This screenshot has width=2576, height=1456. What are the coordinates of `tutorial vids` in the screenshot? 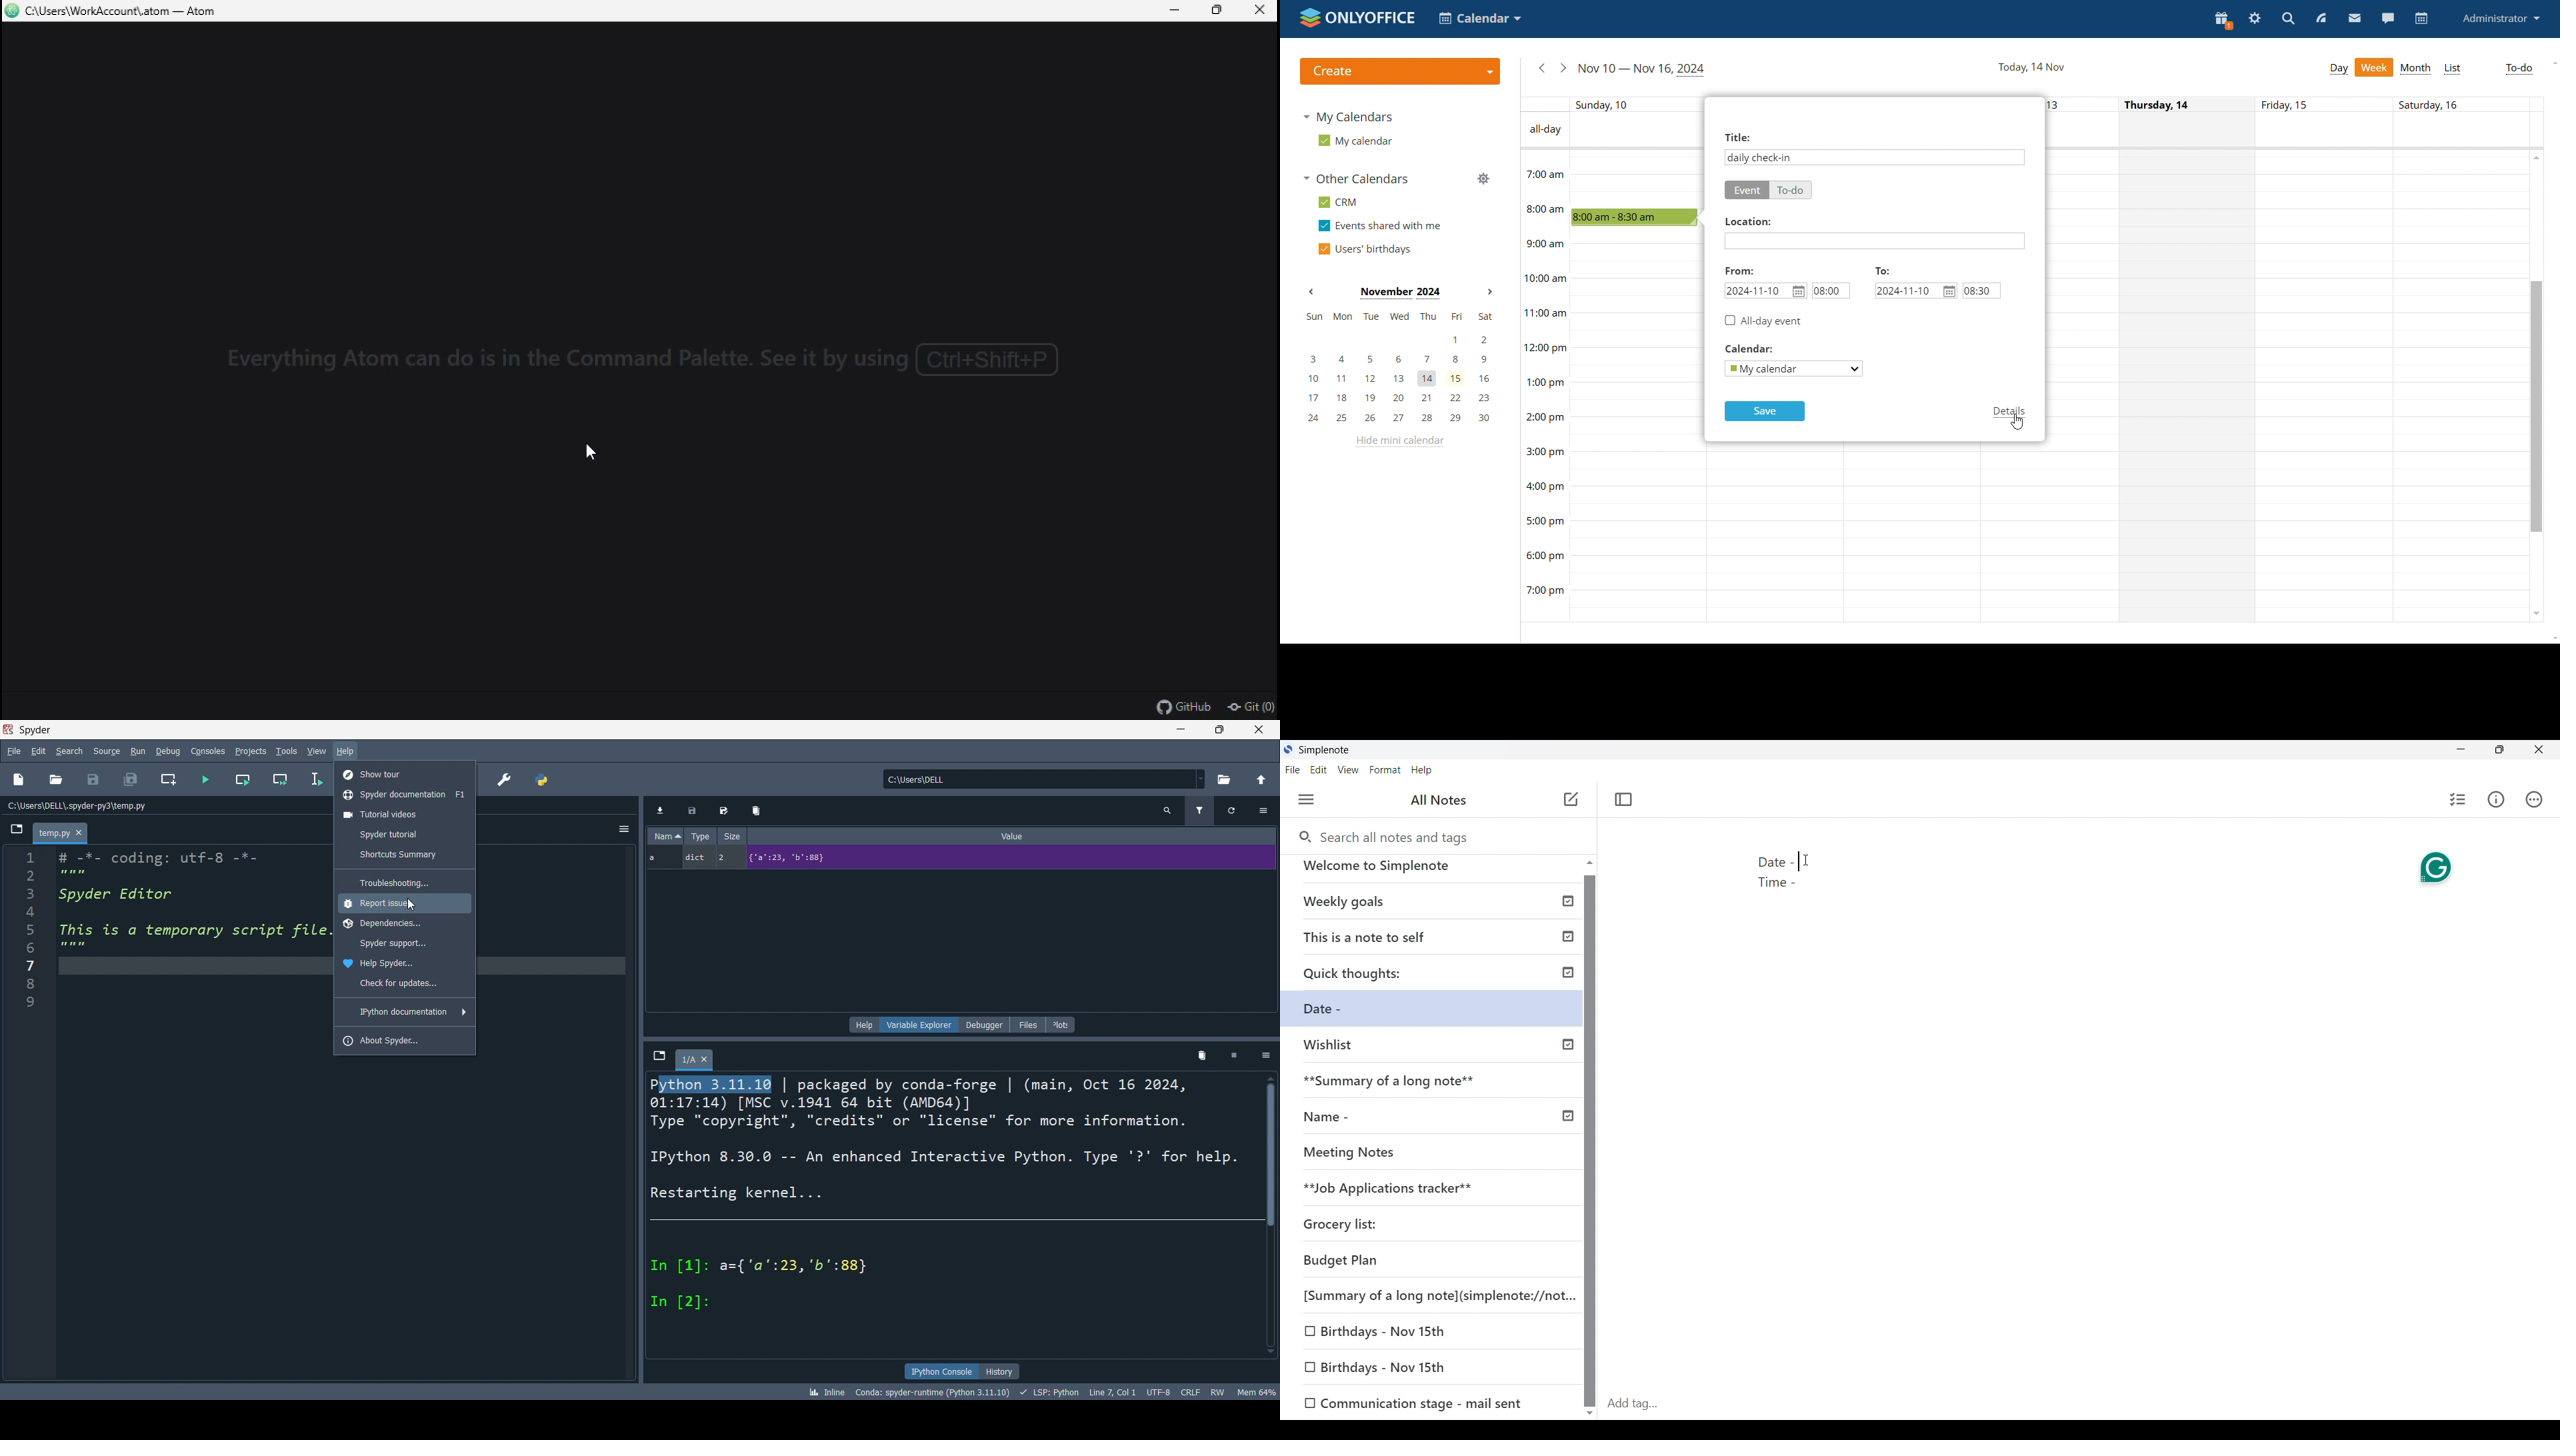 It's located at (405, 815).